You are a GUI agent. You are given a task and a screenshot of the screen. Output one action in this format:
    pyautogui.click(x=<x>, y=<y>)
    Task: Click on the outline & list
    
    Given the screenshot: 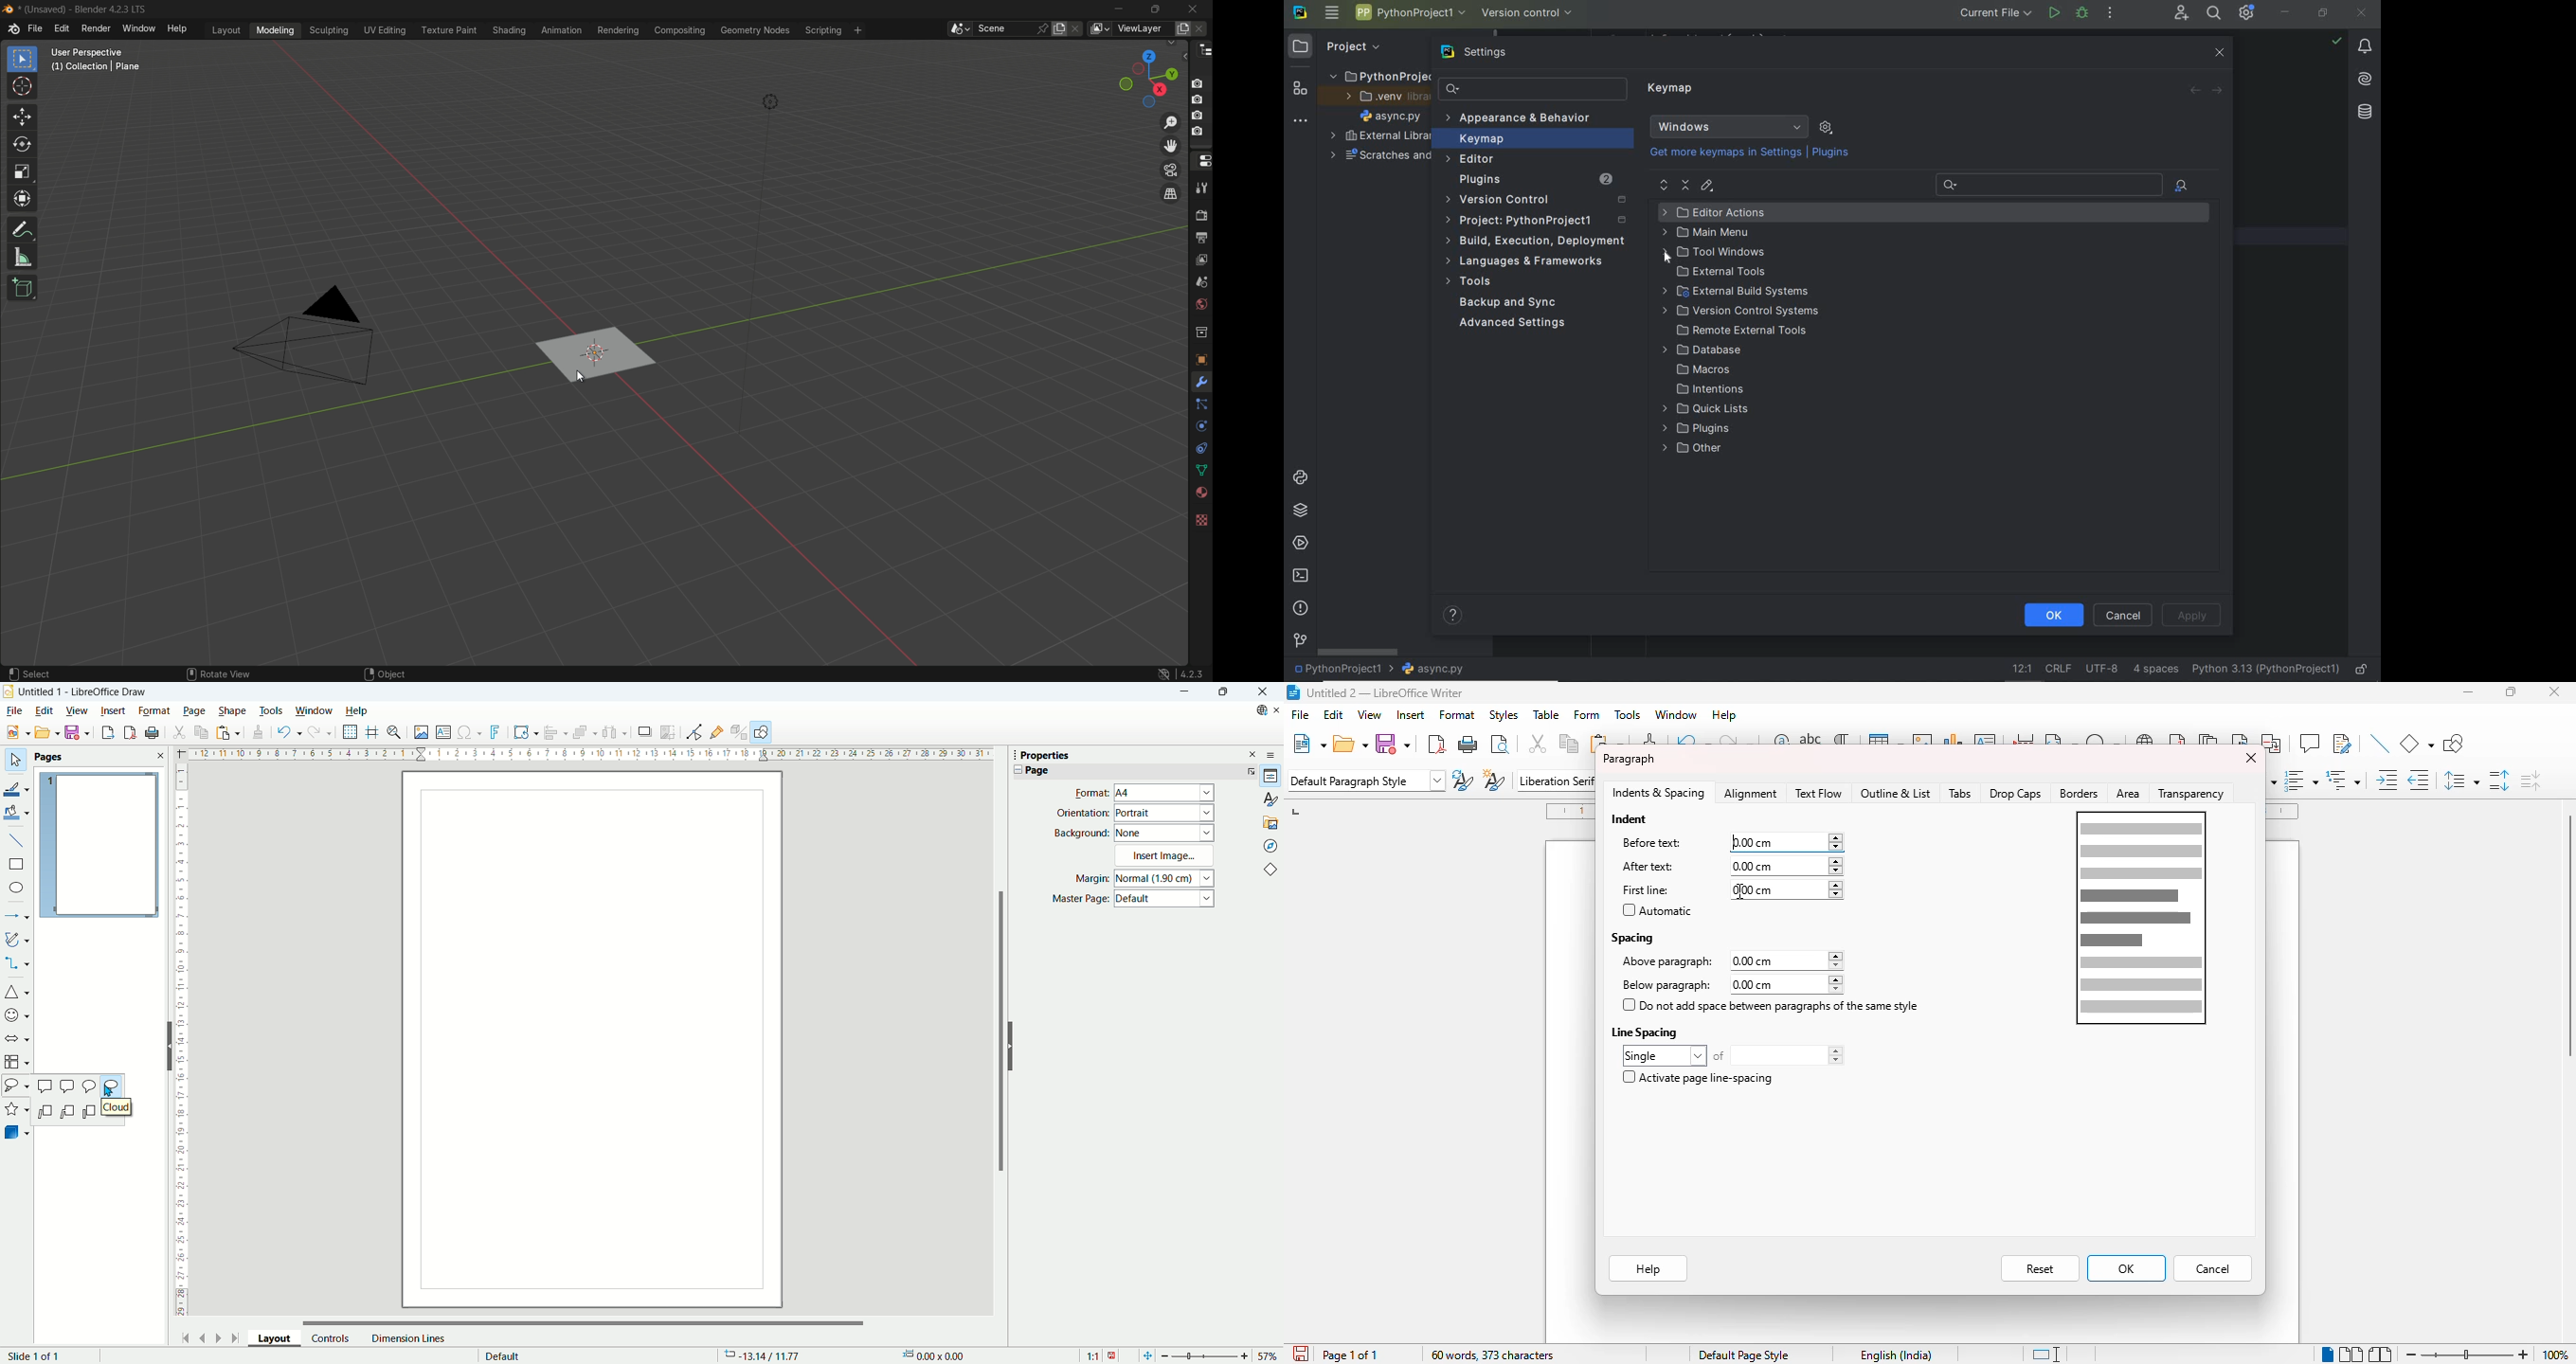 What is the action you would take?
    pyautogui.click(x=1896, y=793)
    